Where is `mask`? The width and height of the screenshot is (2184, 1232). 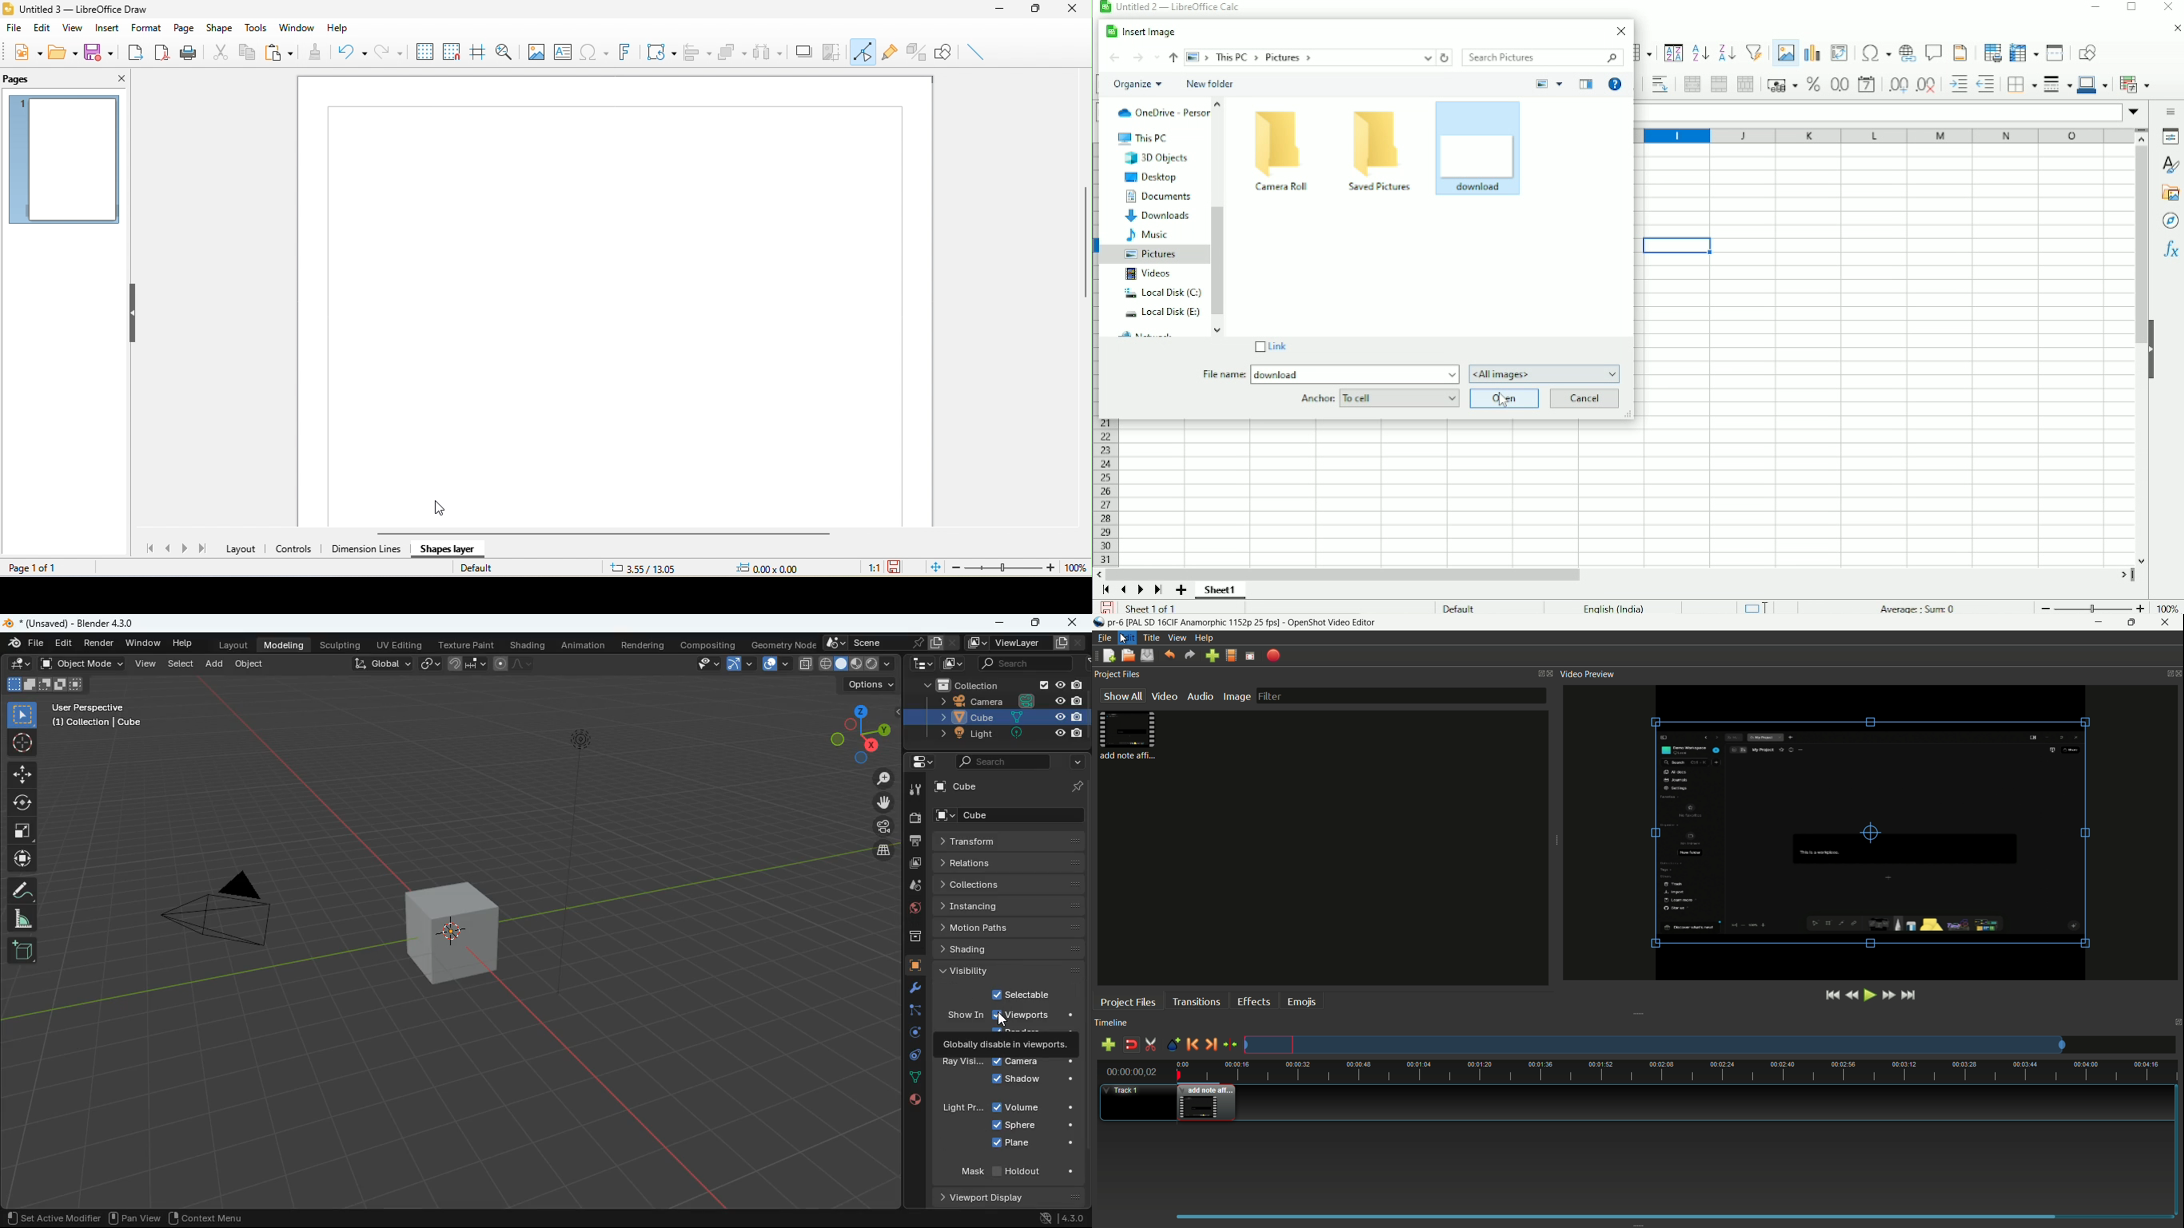
mask is located at coordinates (1017, 1174).